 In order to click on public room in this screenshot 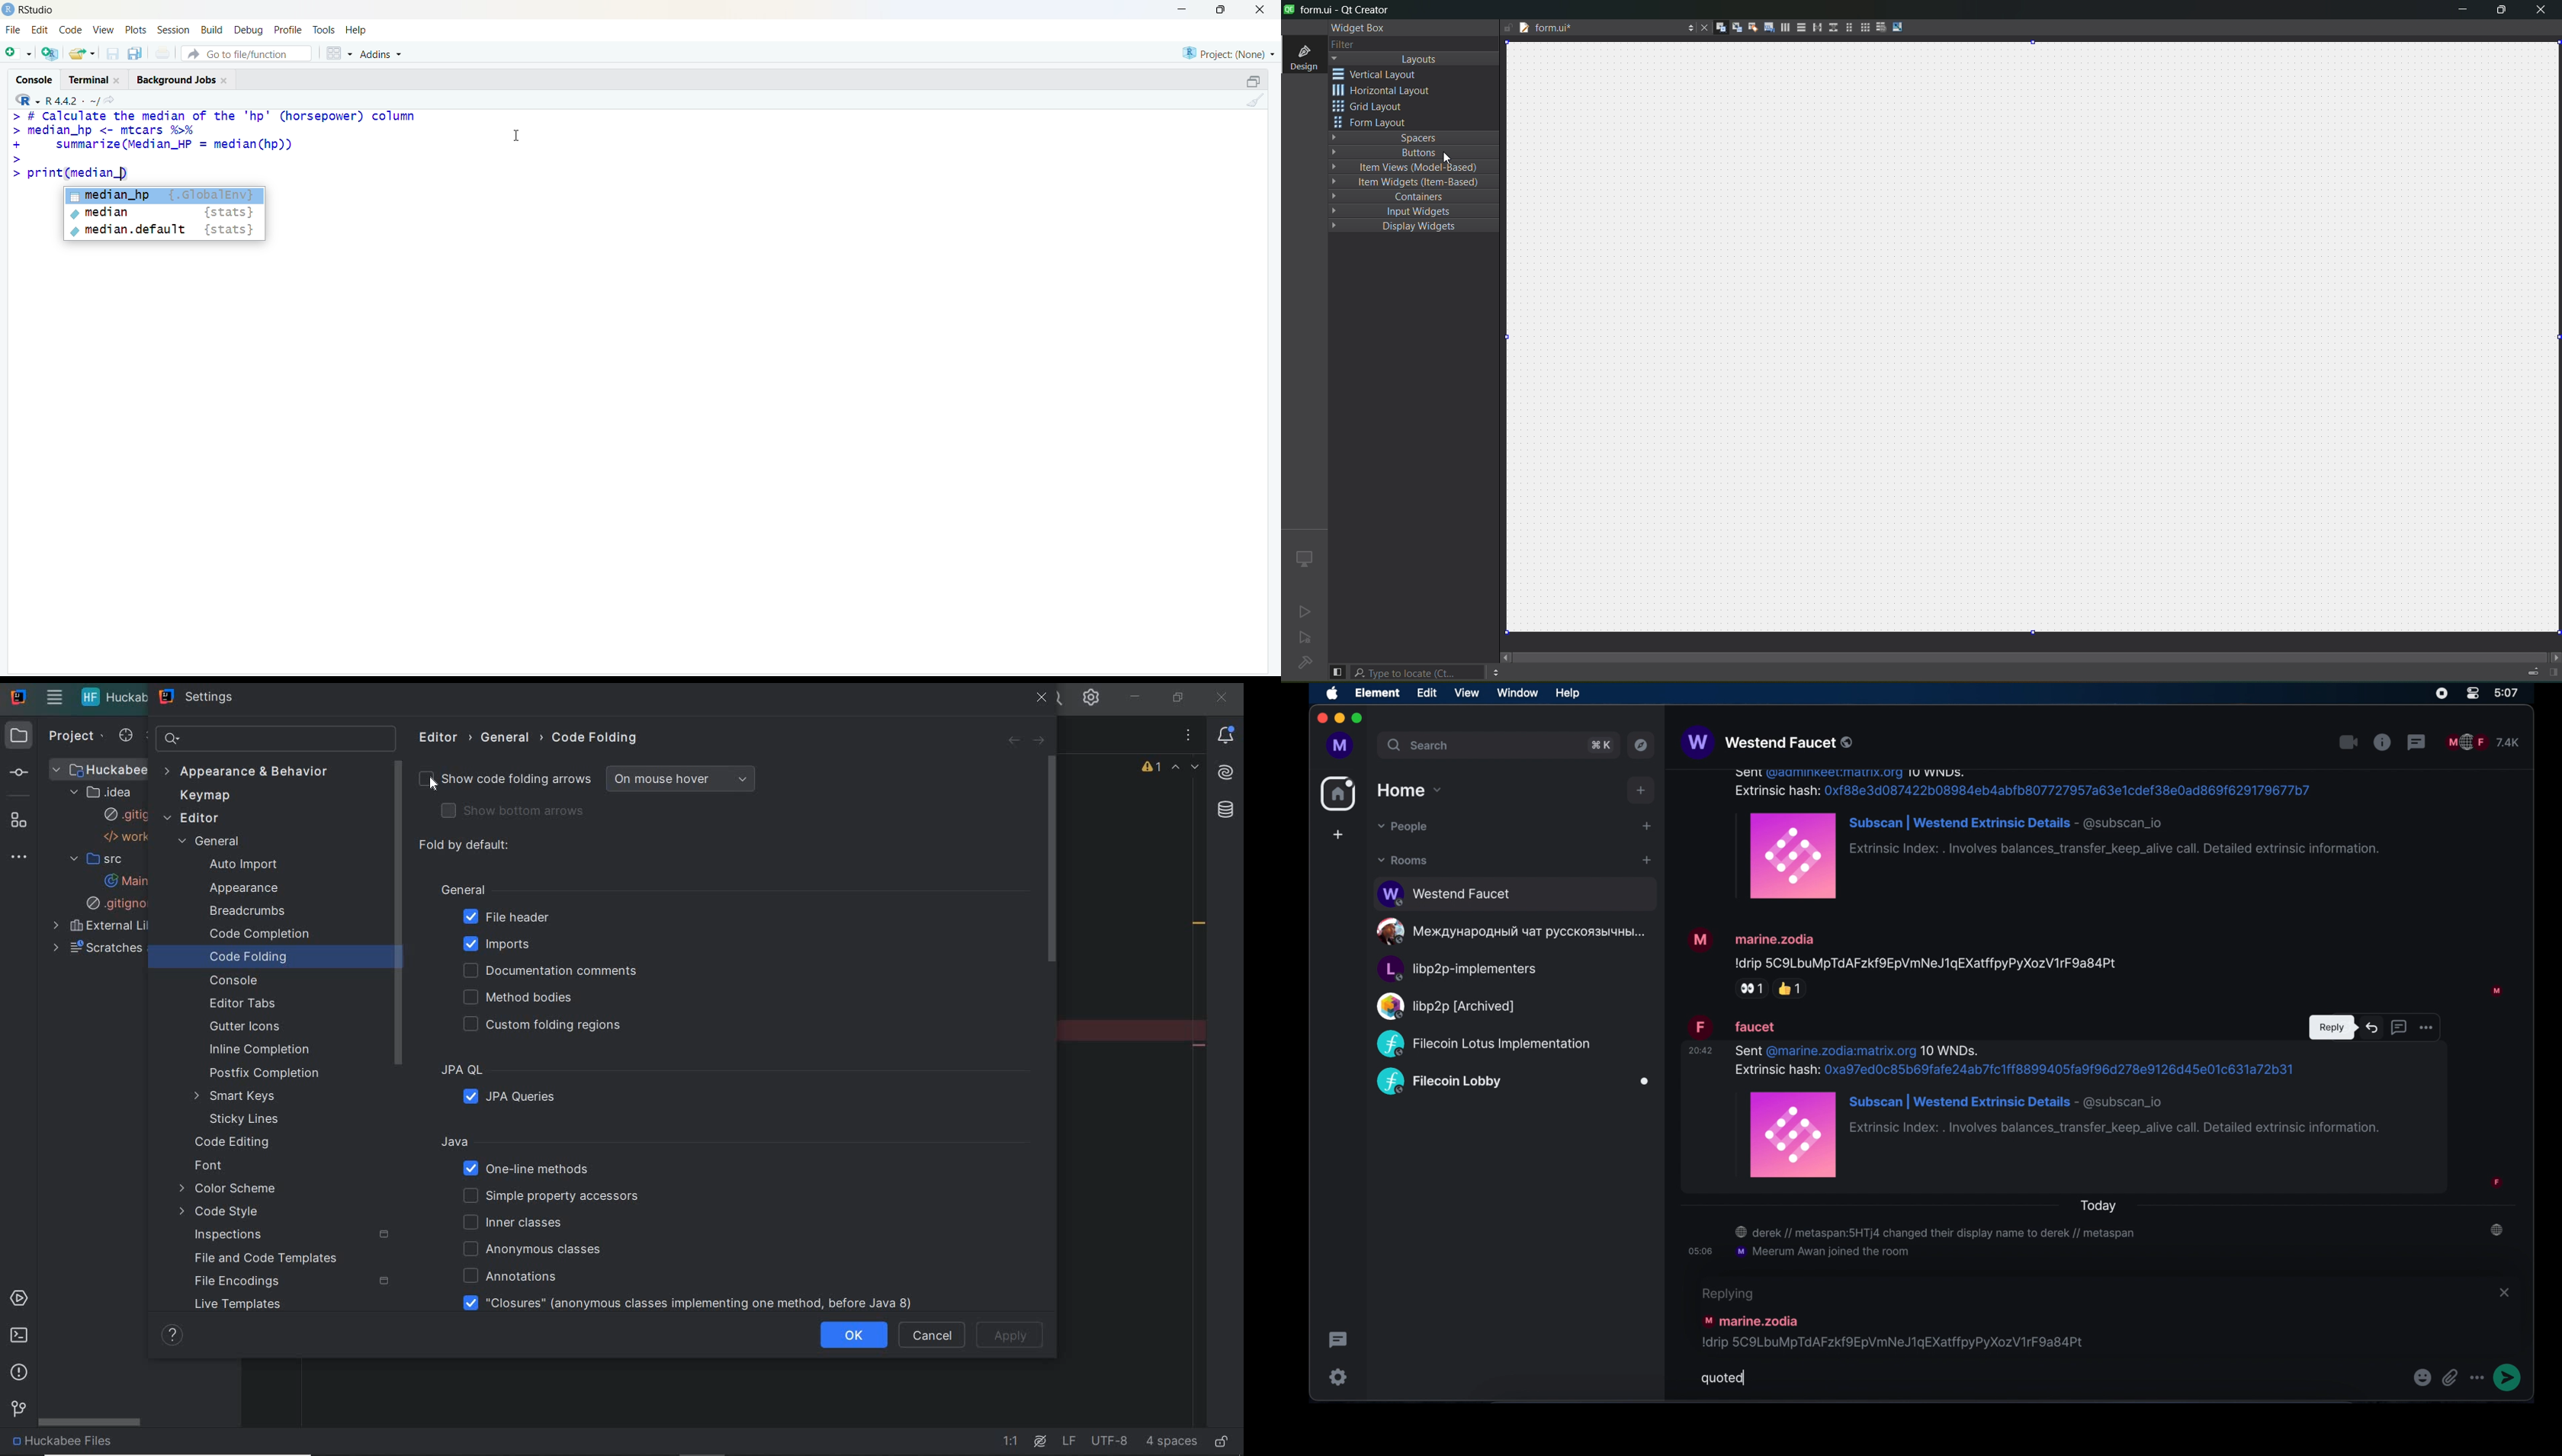, I will do `click(1515, 894)`.